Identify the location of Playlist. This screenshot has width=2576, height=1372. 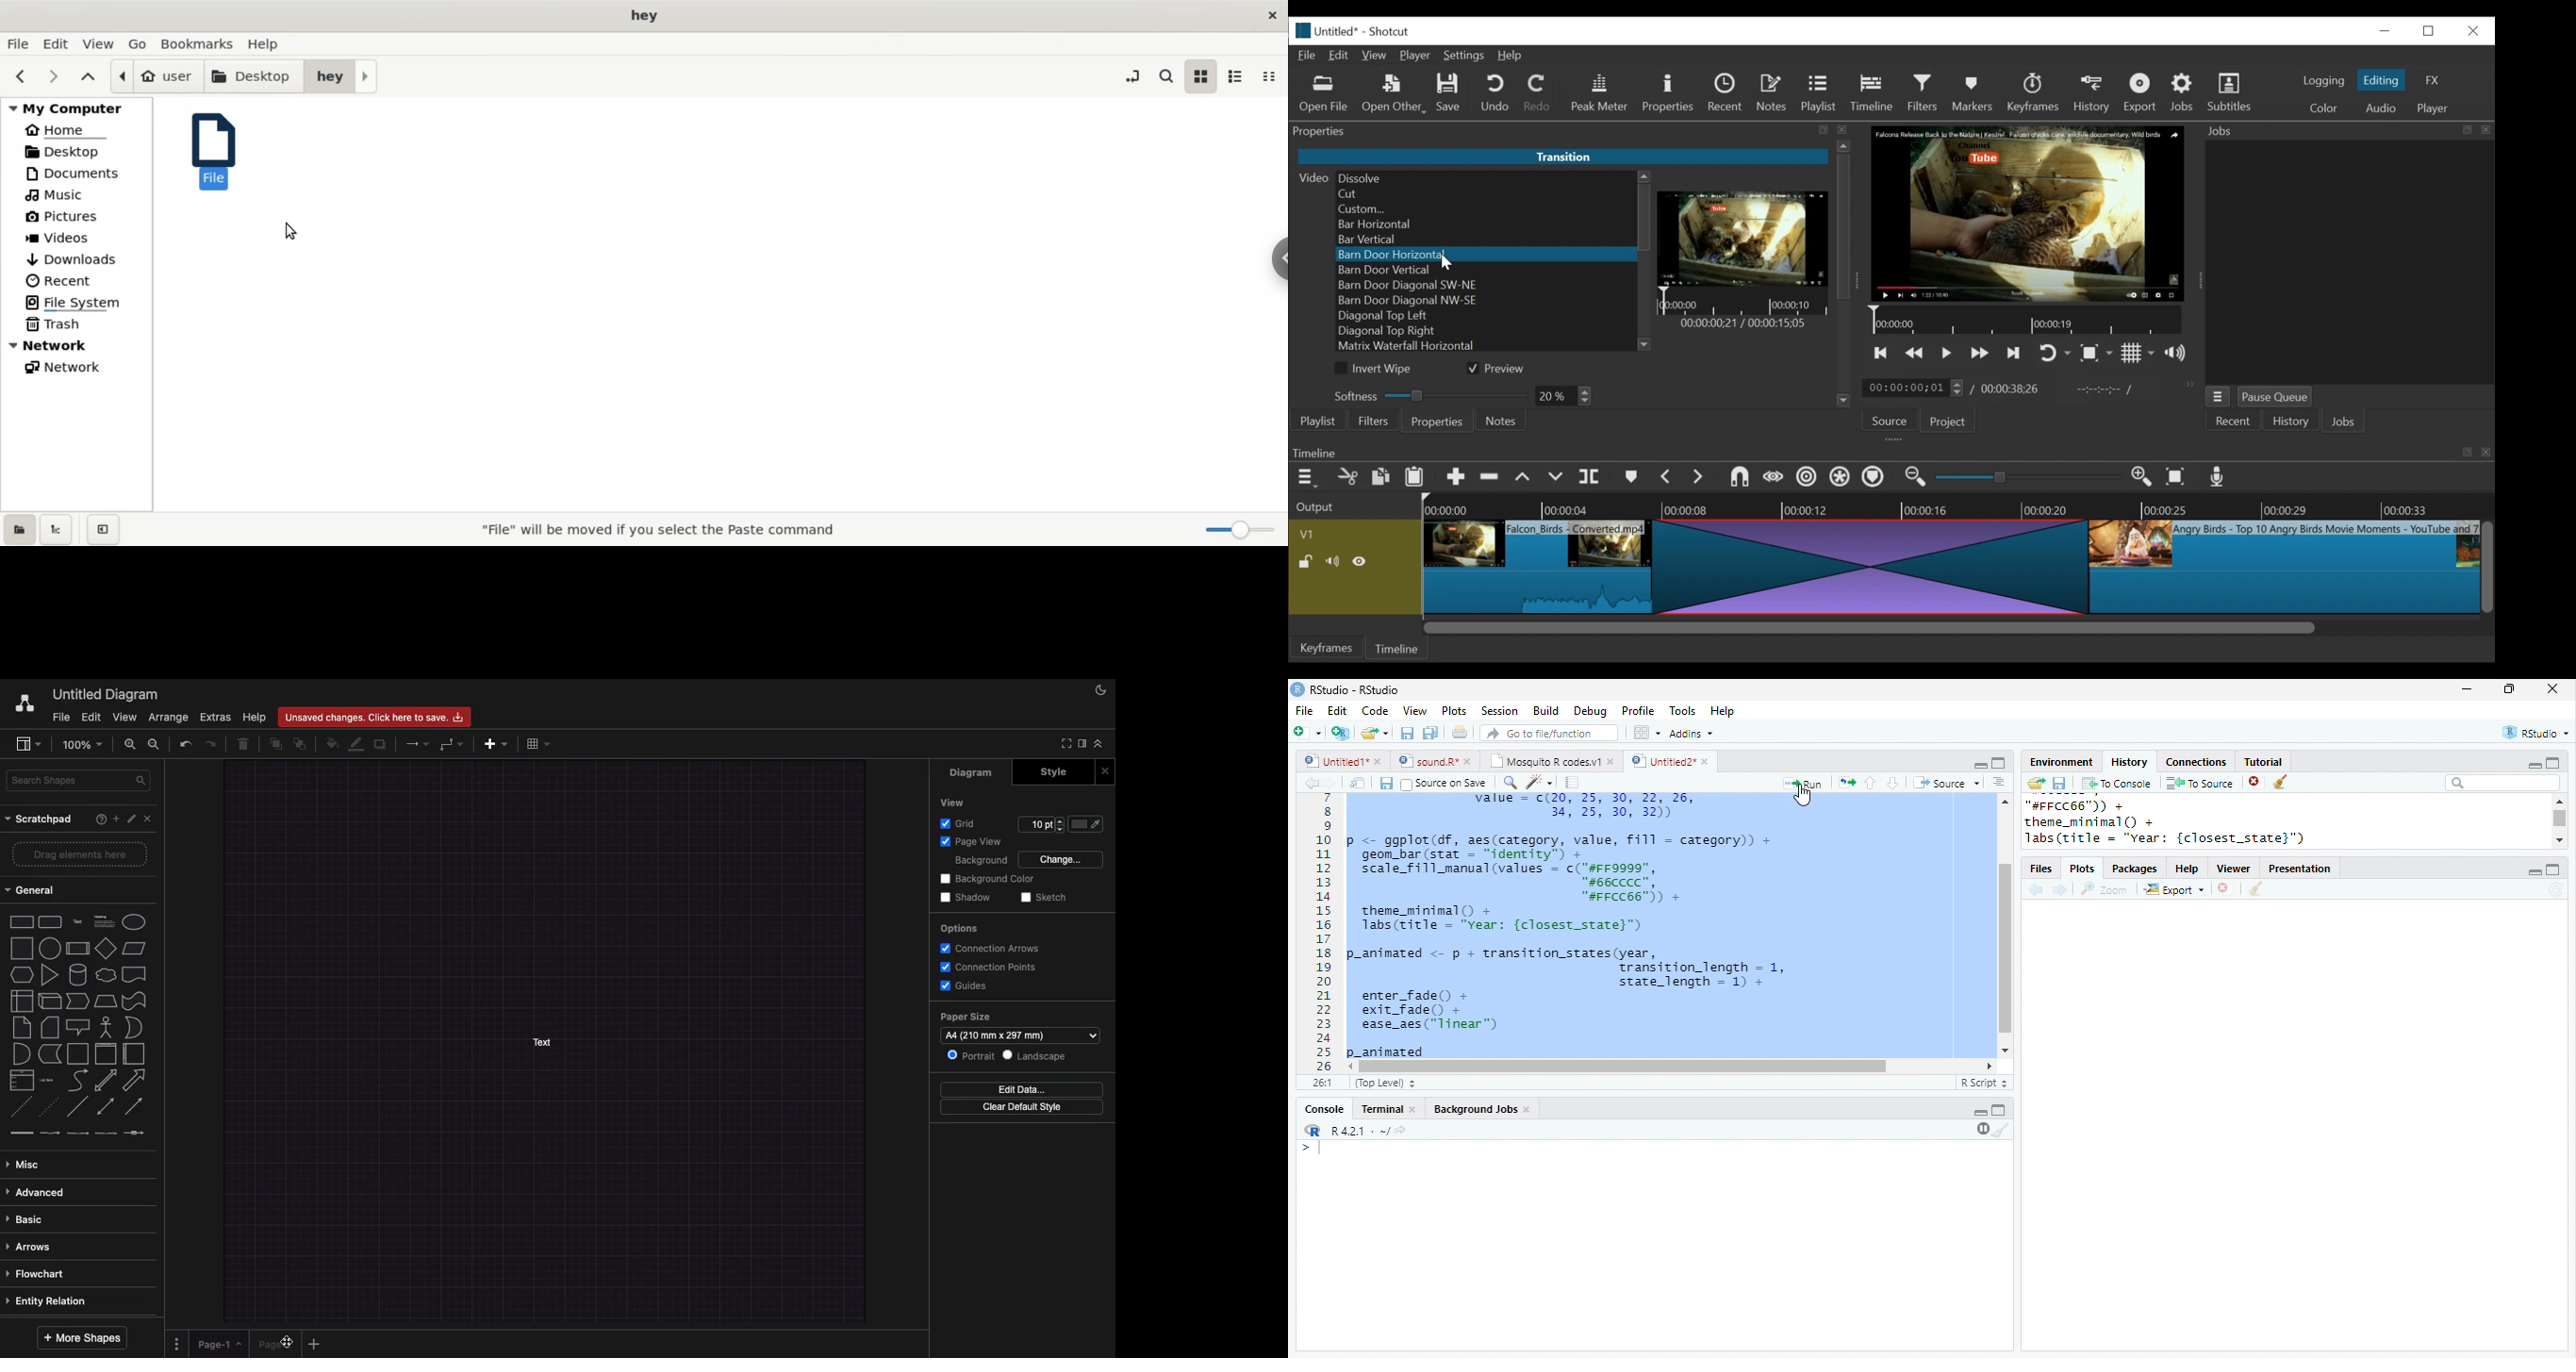
(1819, 94).